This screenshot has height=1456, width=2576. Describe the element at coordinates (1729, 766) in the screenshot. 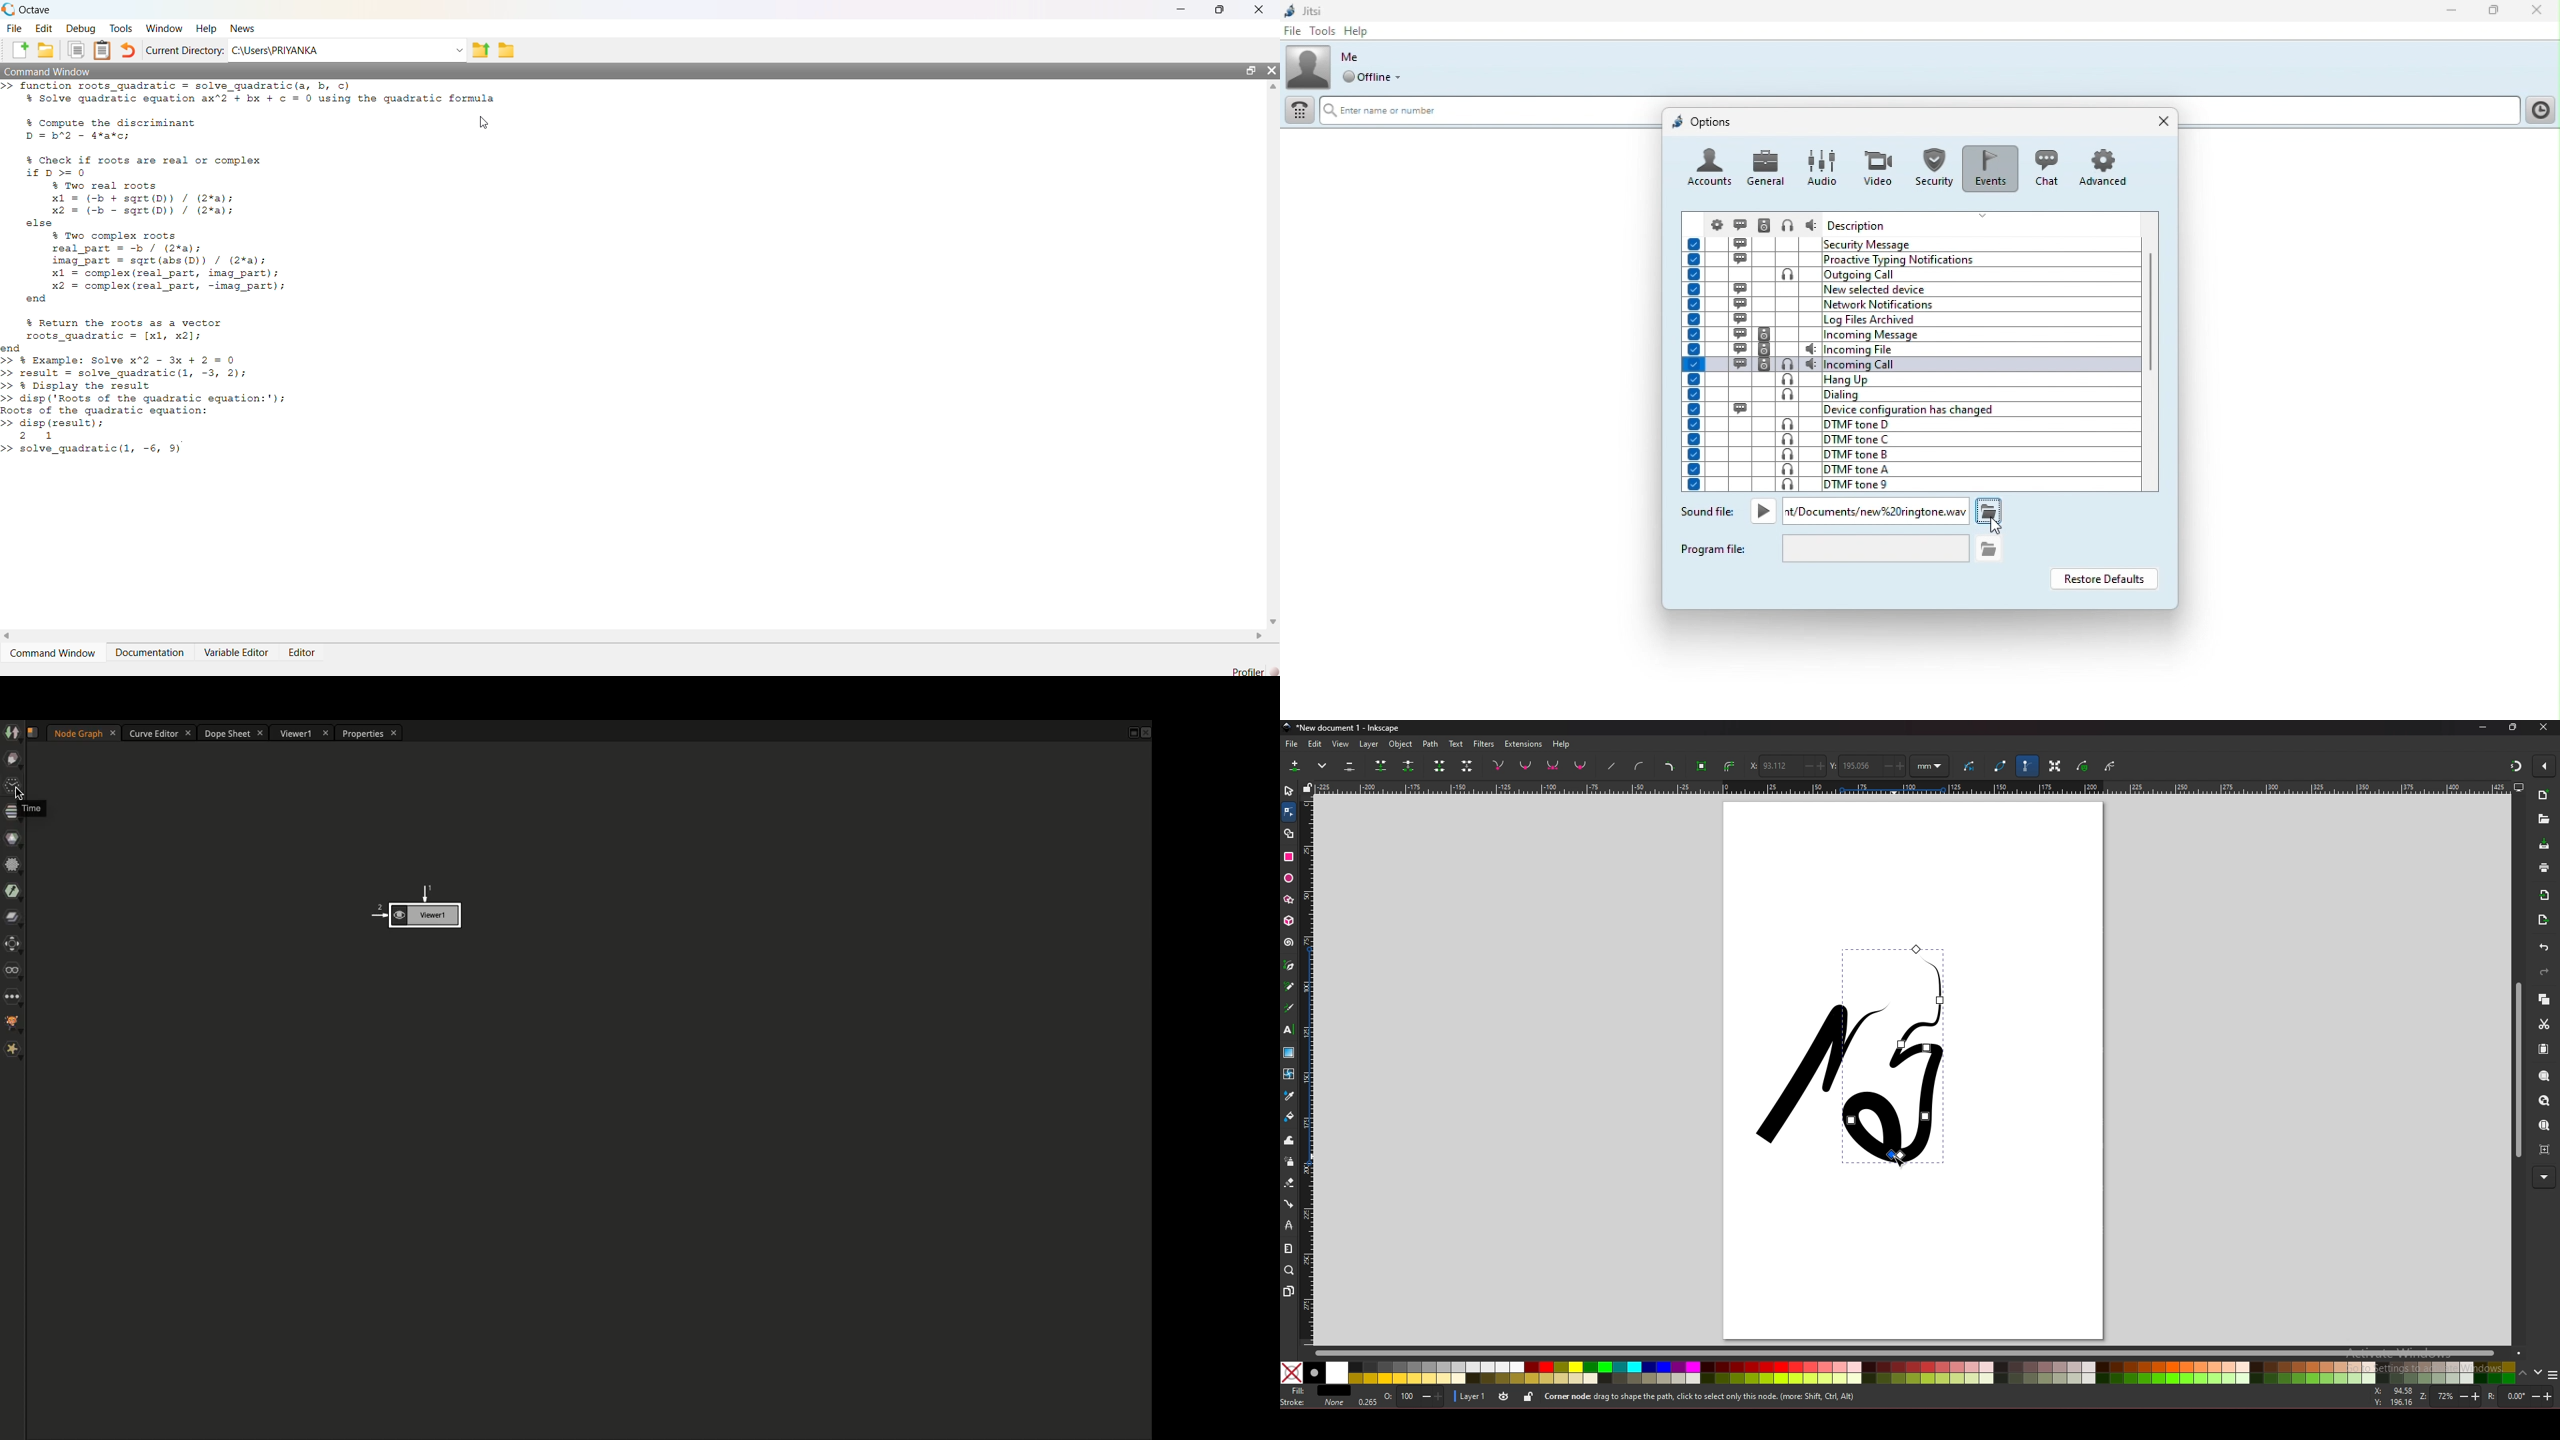

I see `stroke to path` at that location.